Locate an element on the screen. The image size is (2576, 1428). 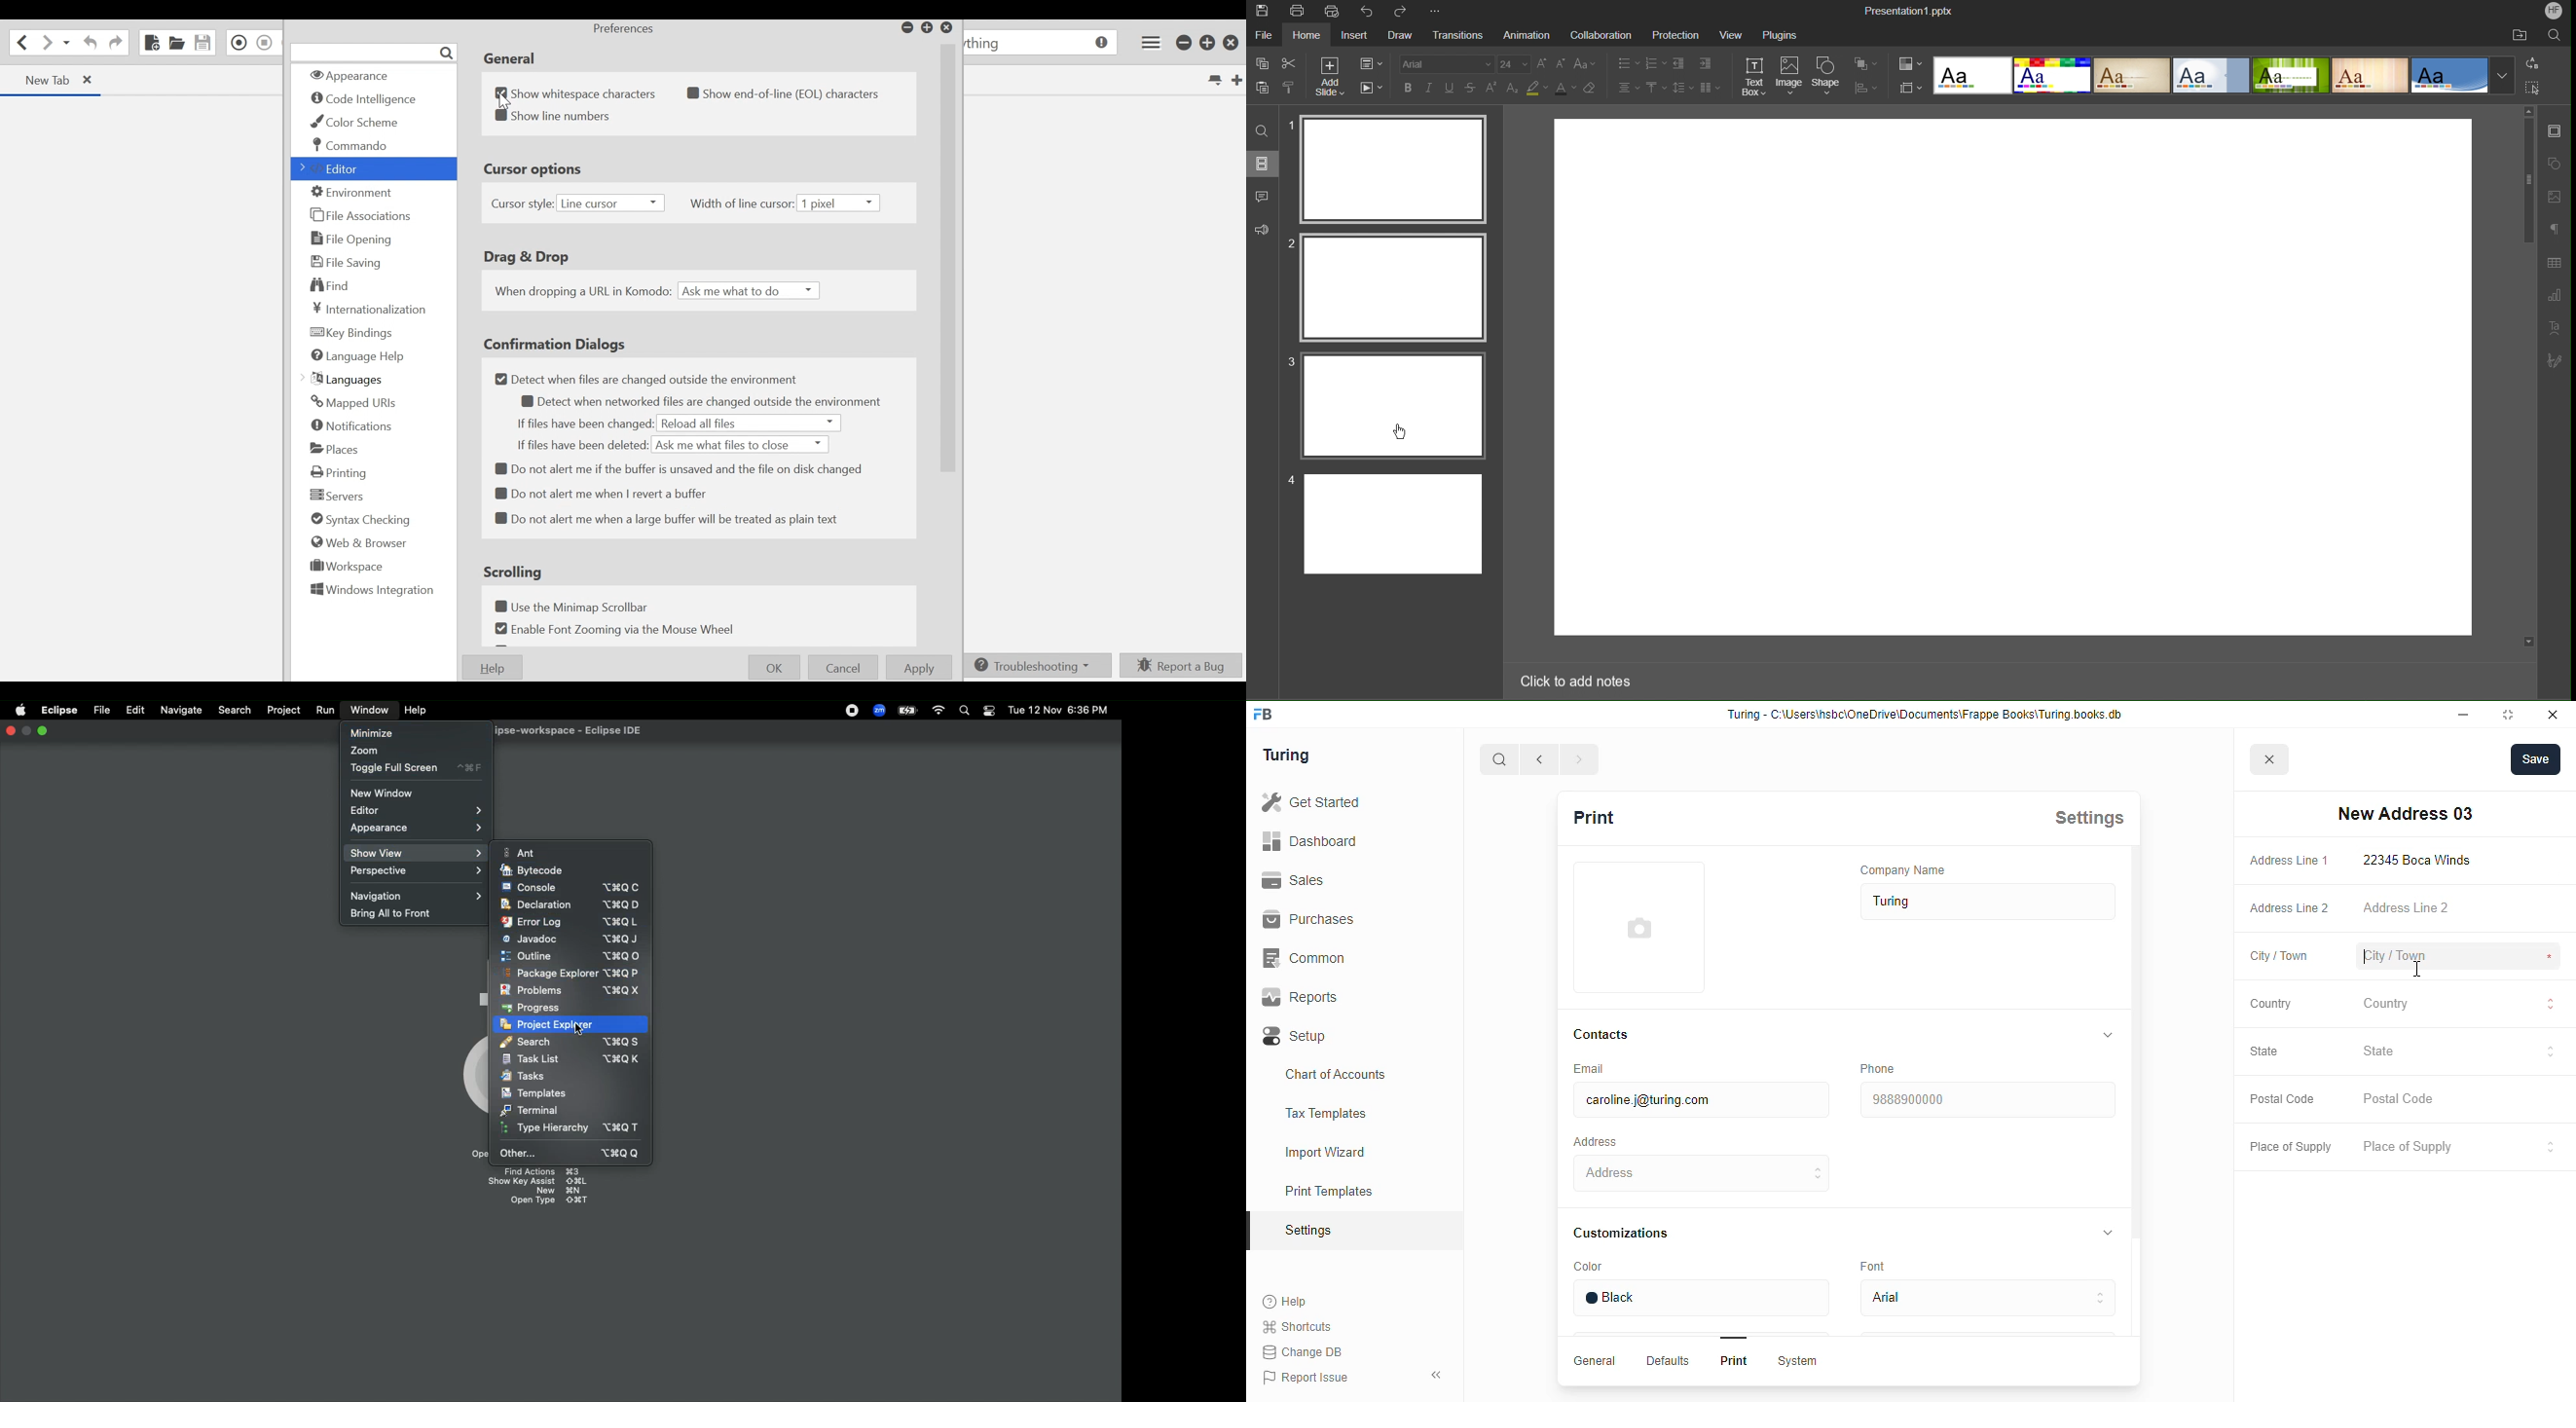
settings is located at coordinates (2089, 817).